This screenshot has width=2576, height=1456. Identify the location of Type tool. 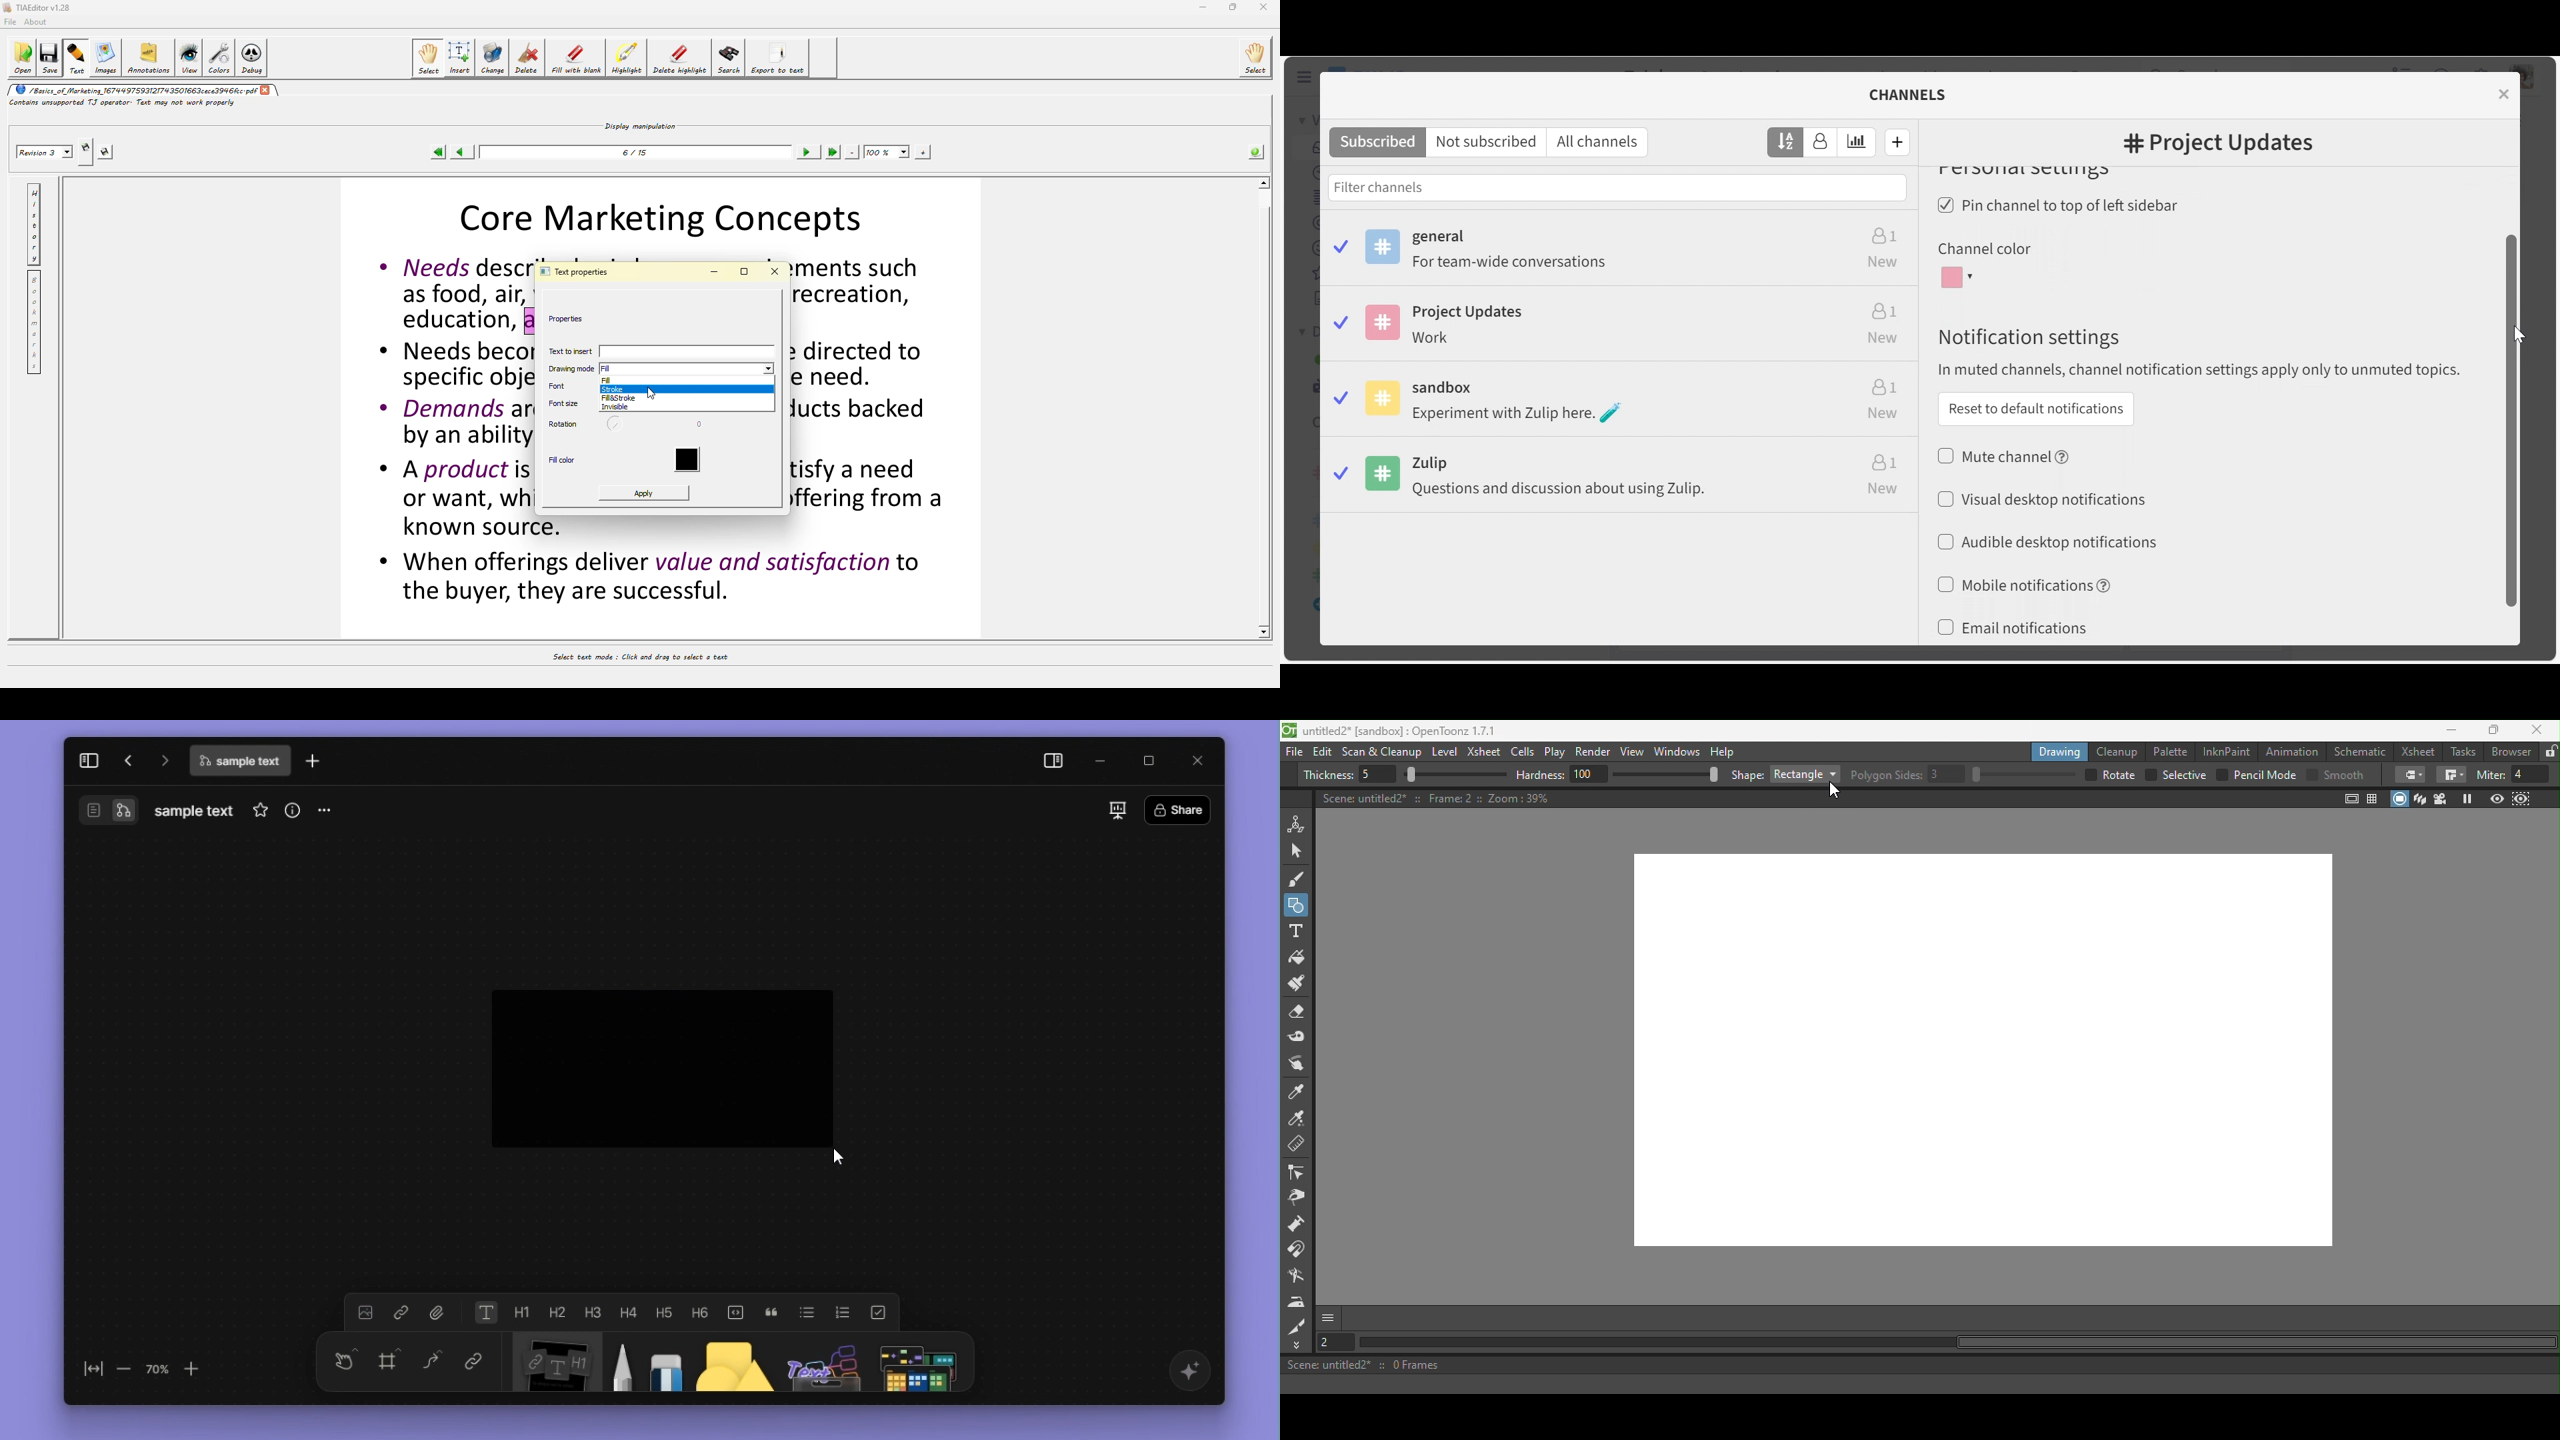
(1299, 933).